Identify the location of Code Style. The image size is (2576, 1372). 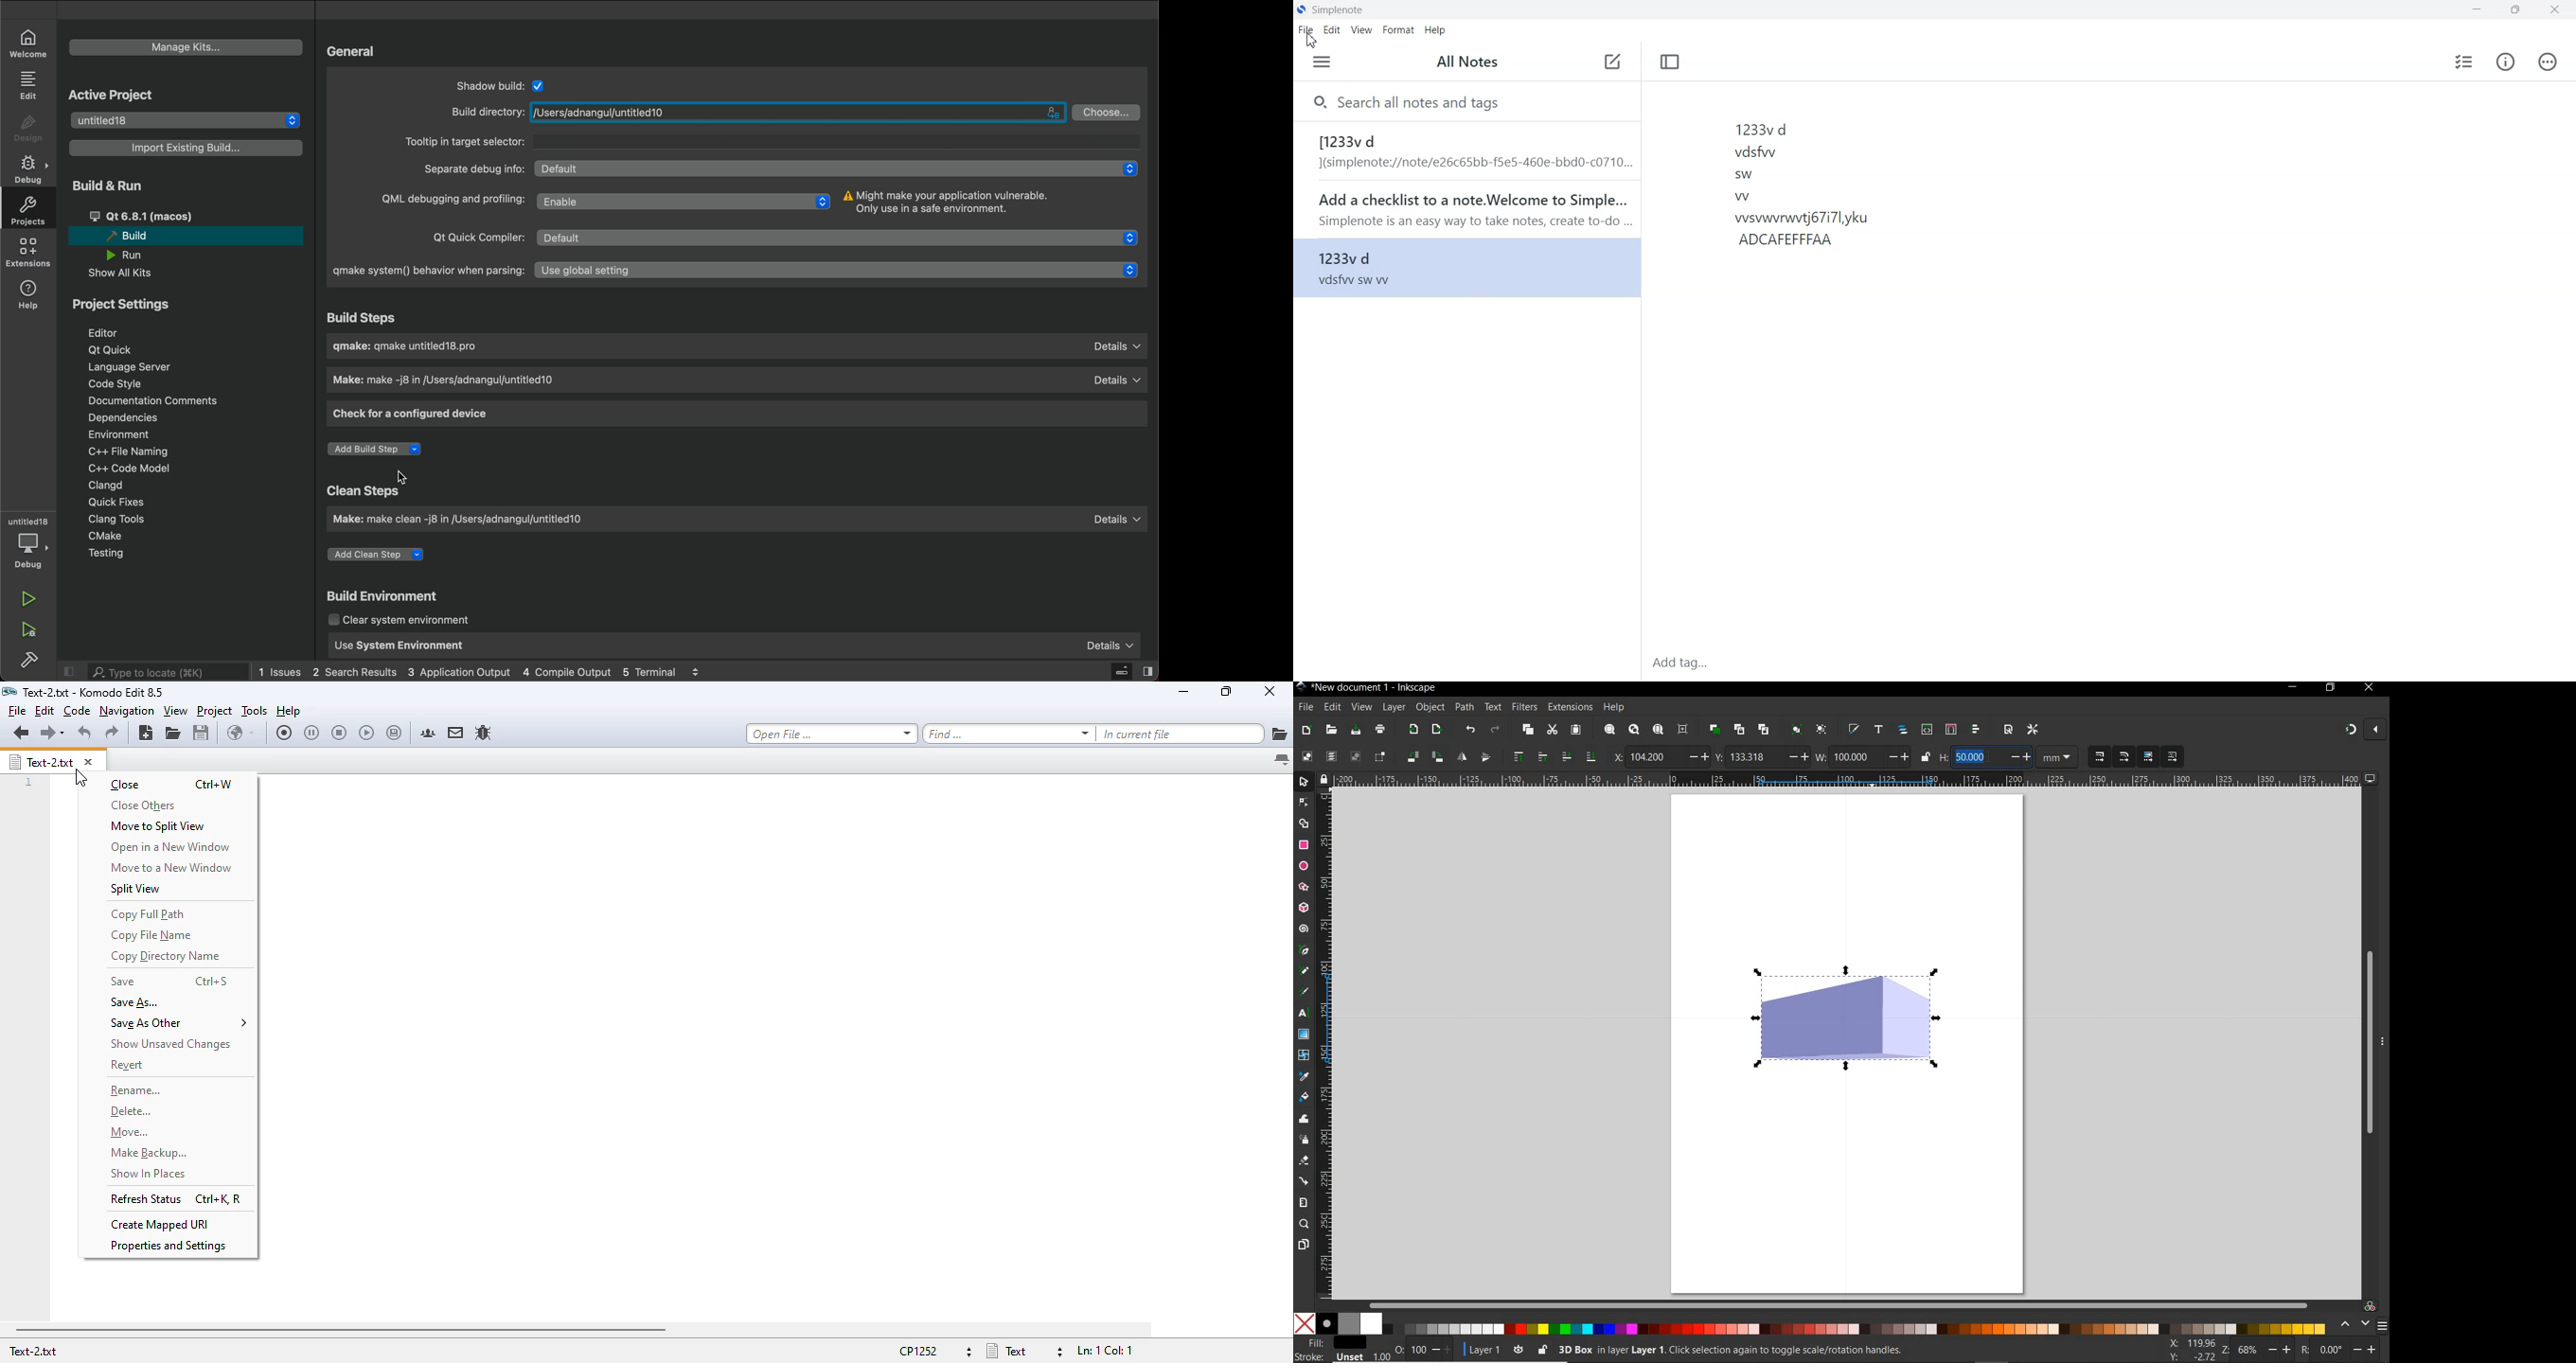
(119, 383).